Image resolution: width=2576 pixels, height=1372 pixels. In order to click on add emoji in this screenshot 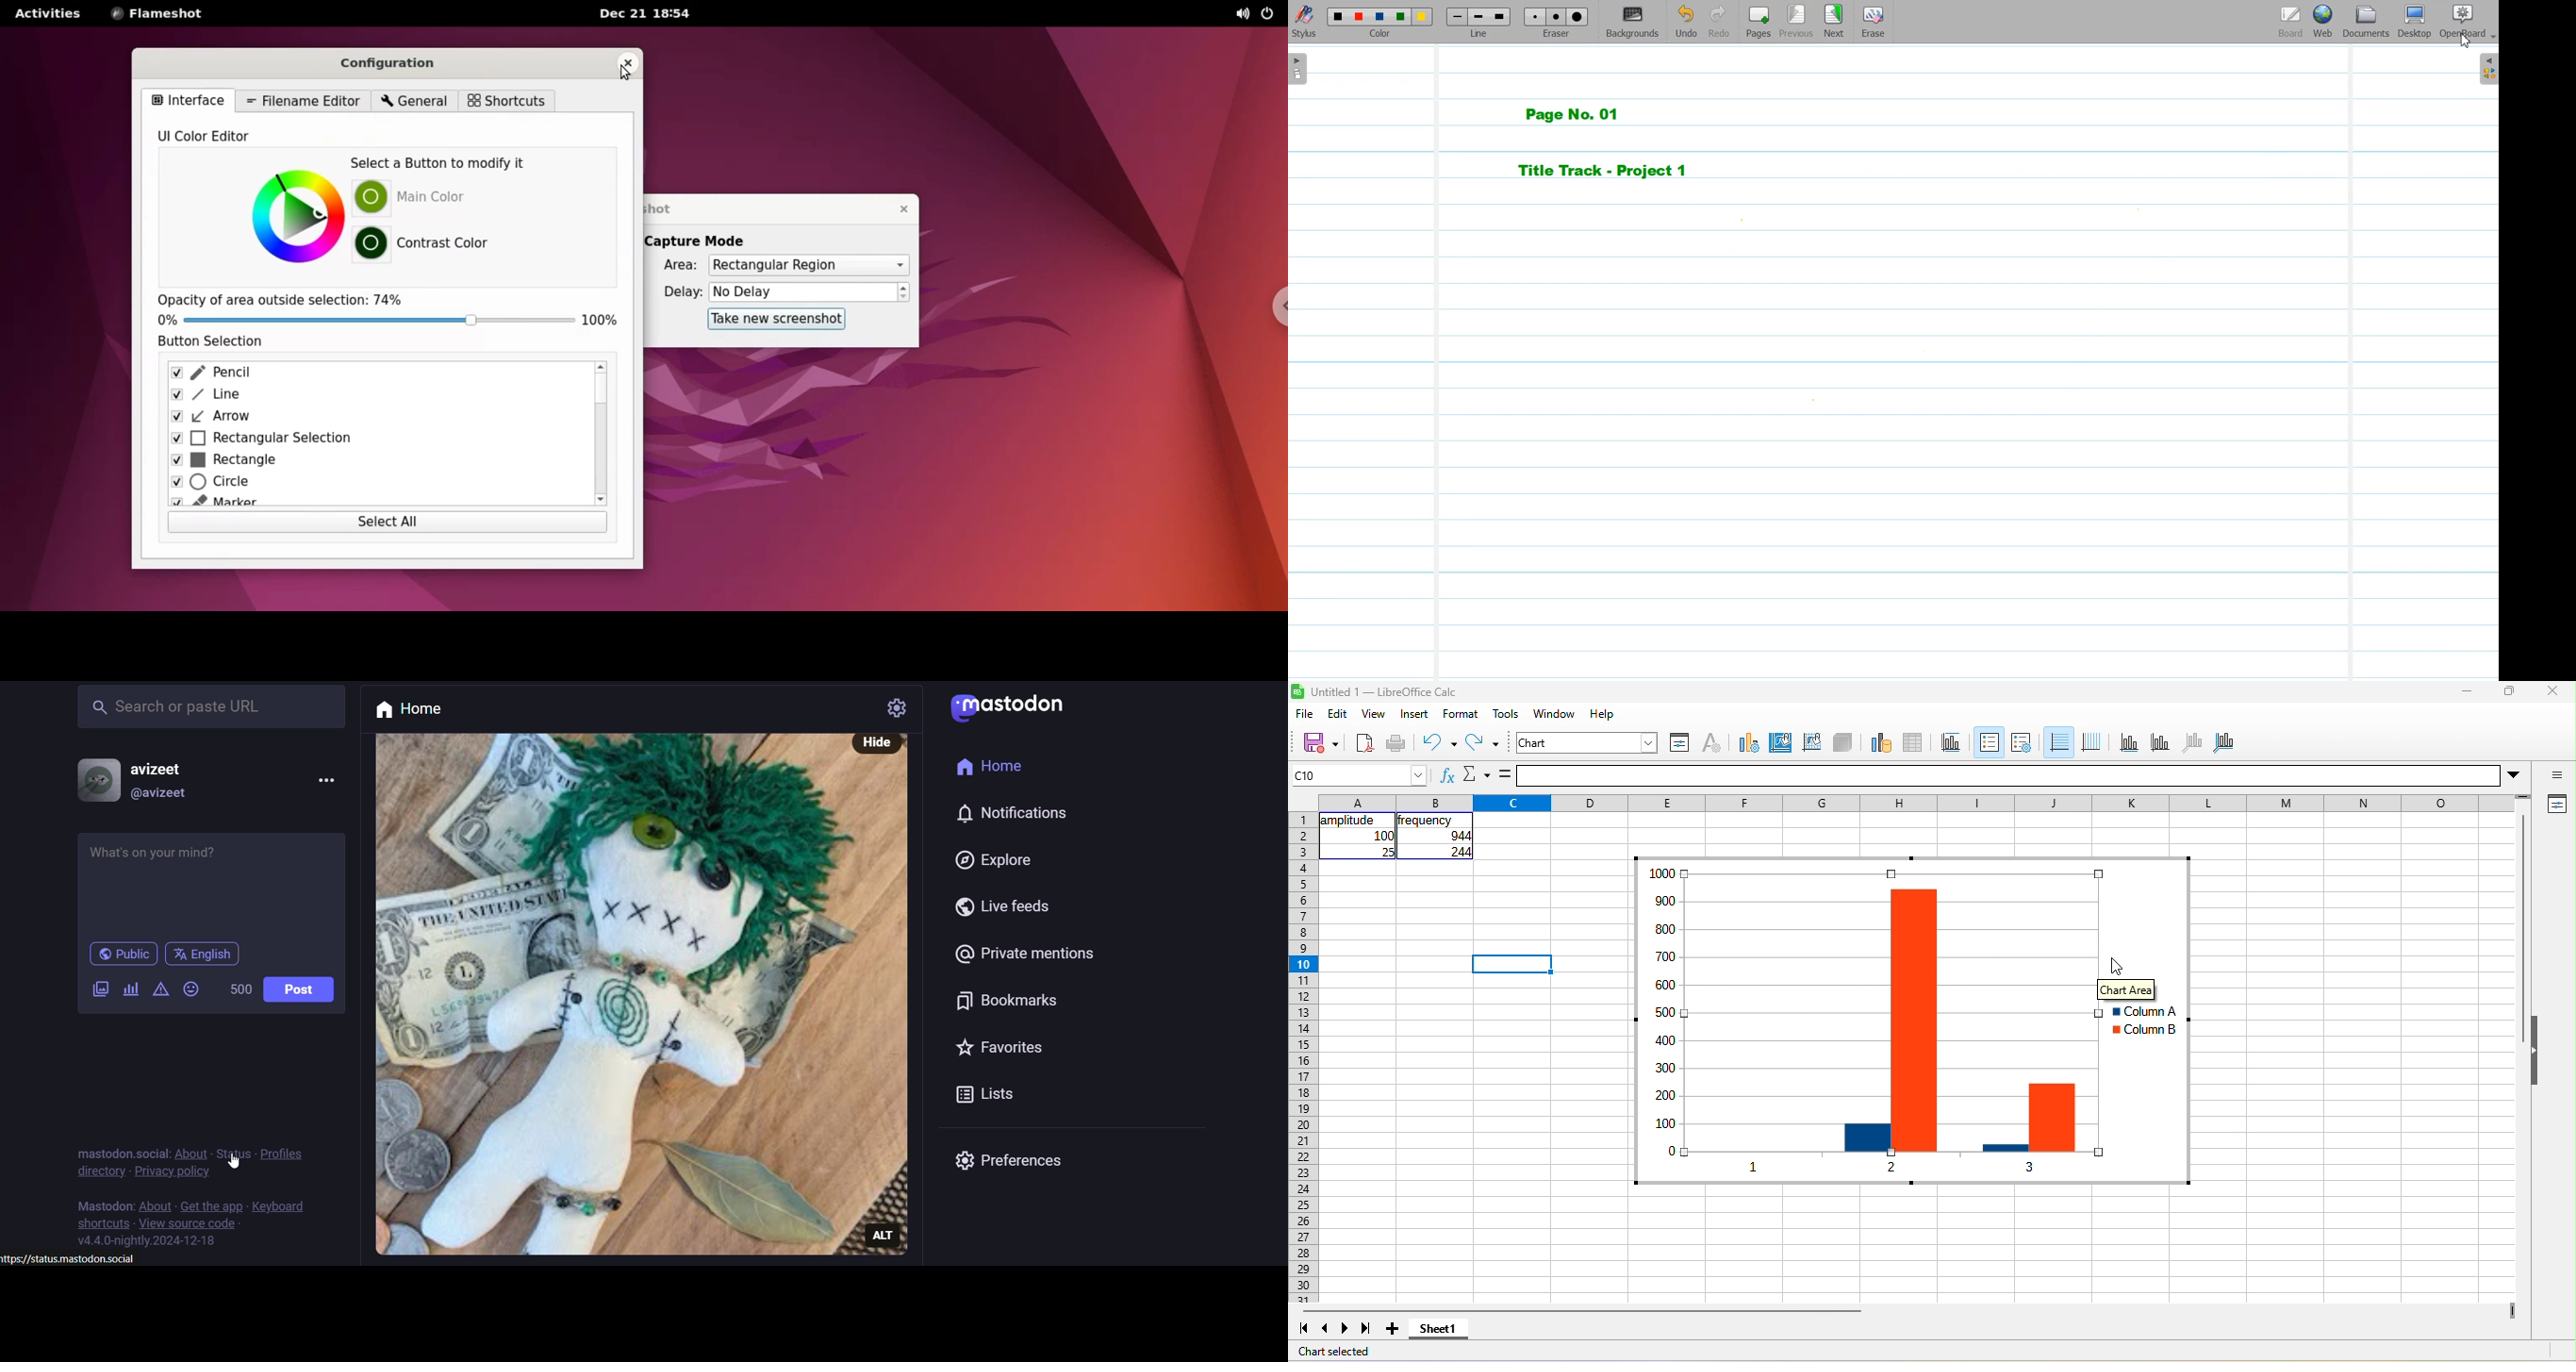, I will do `click(188, 989)`.